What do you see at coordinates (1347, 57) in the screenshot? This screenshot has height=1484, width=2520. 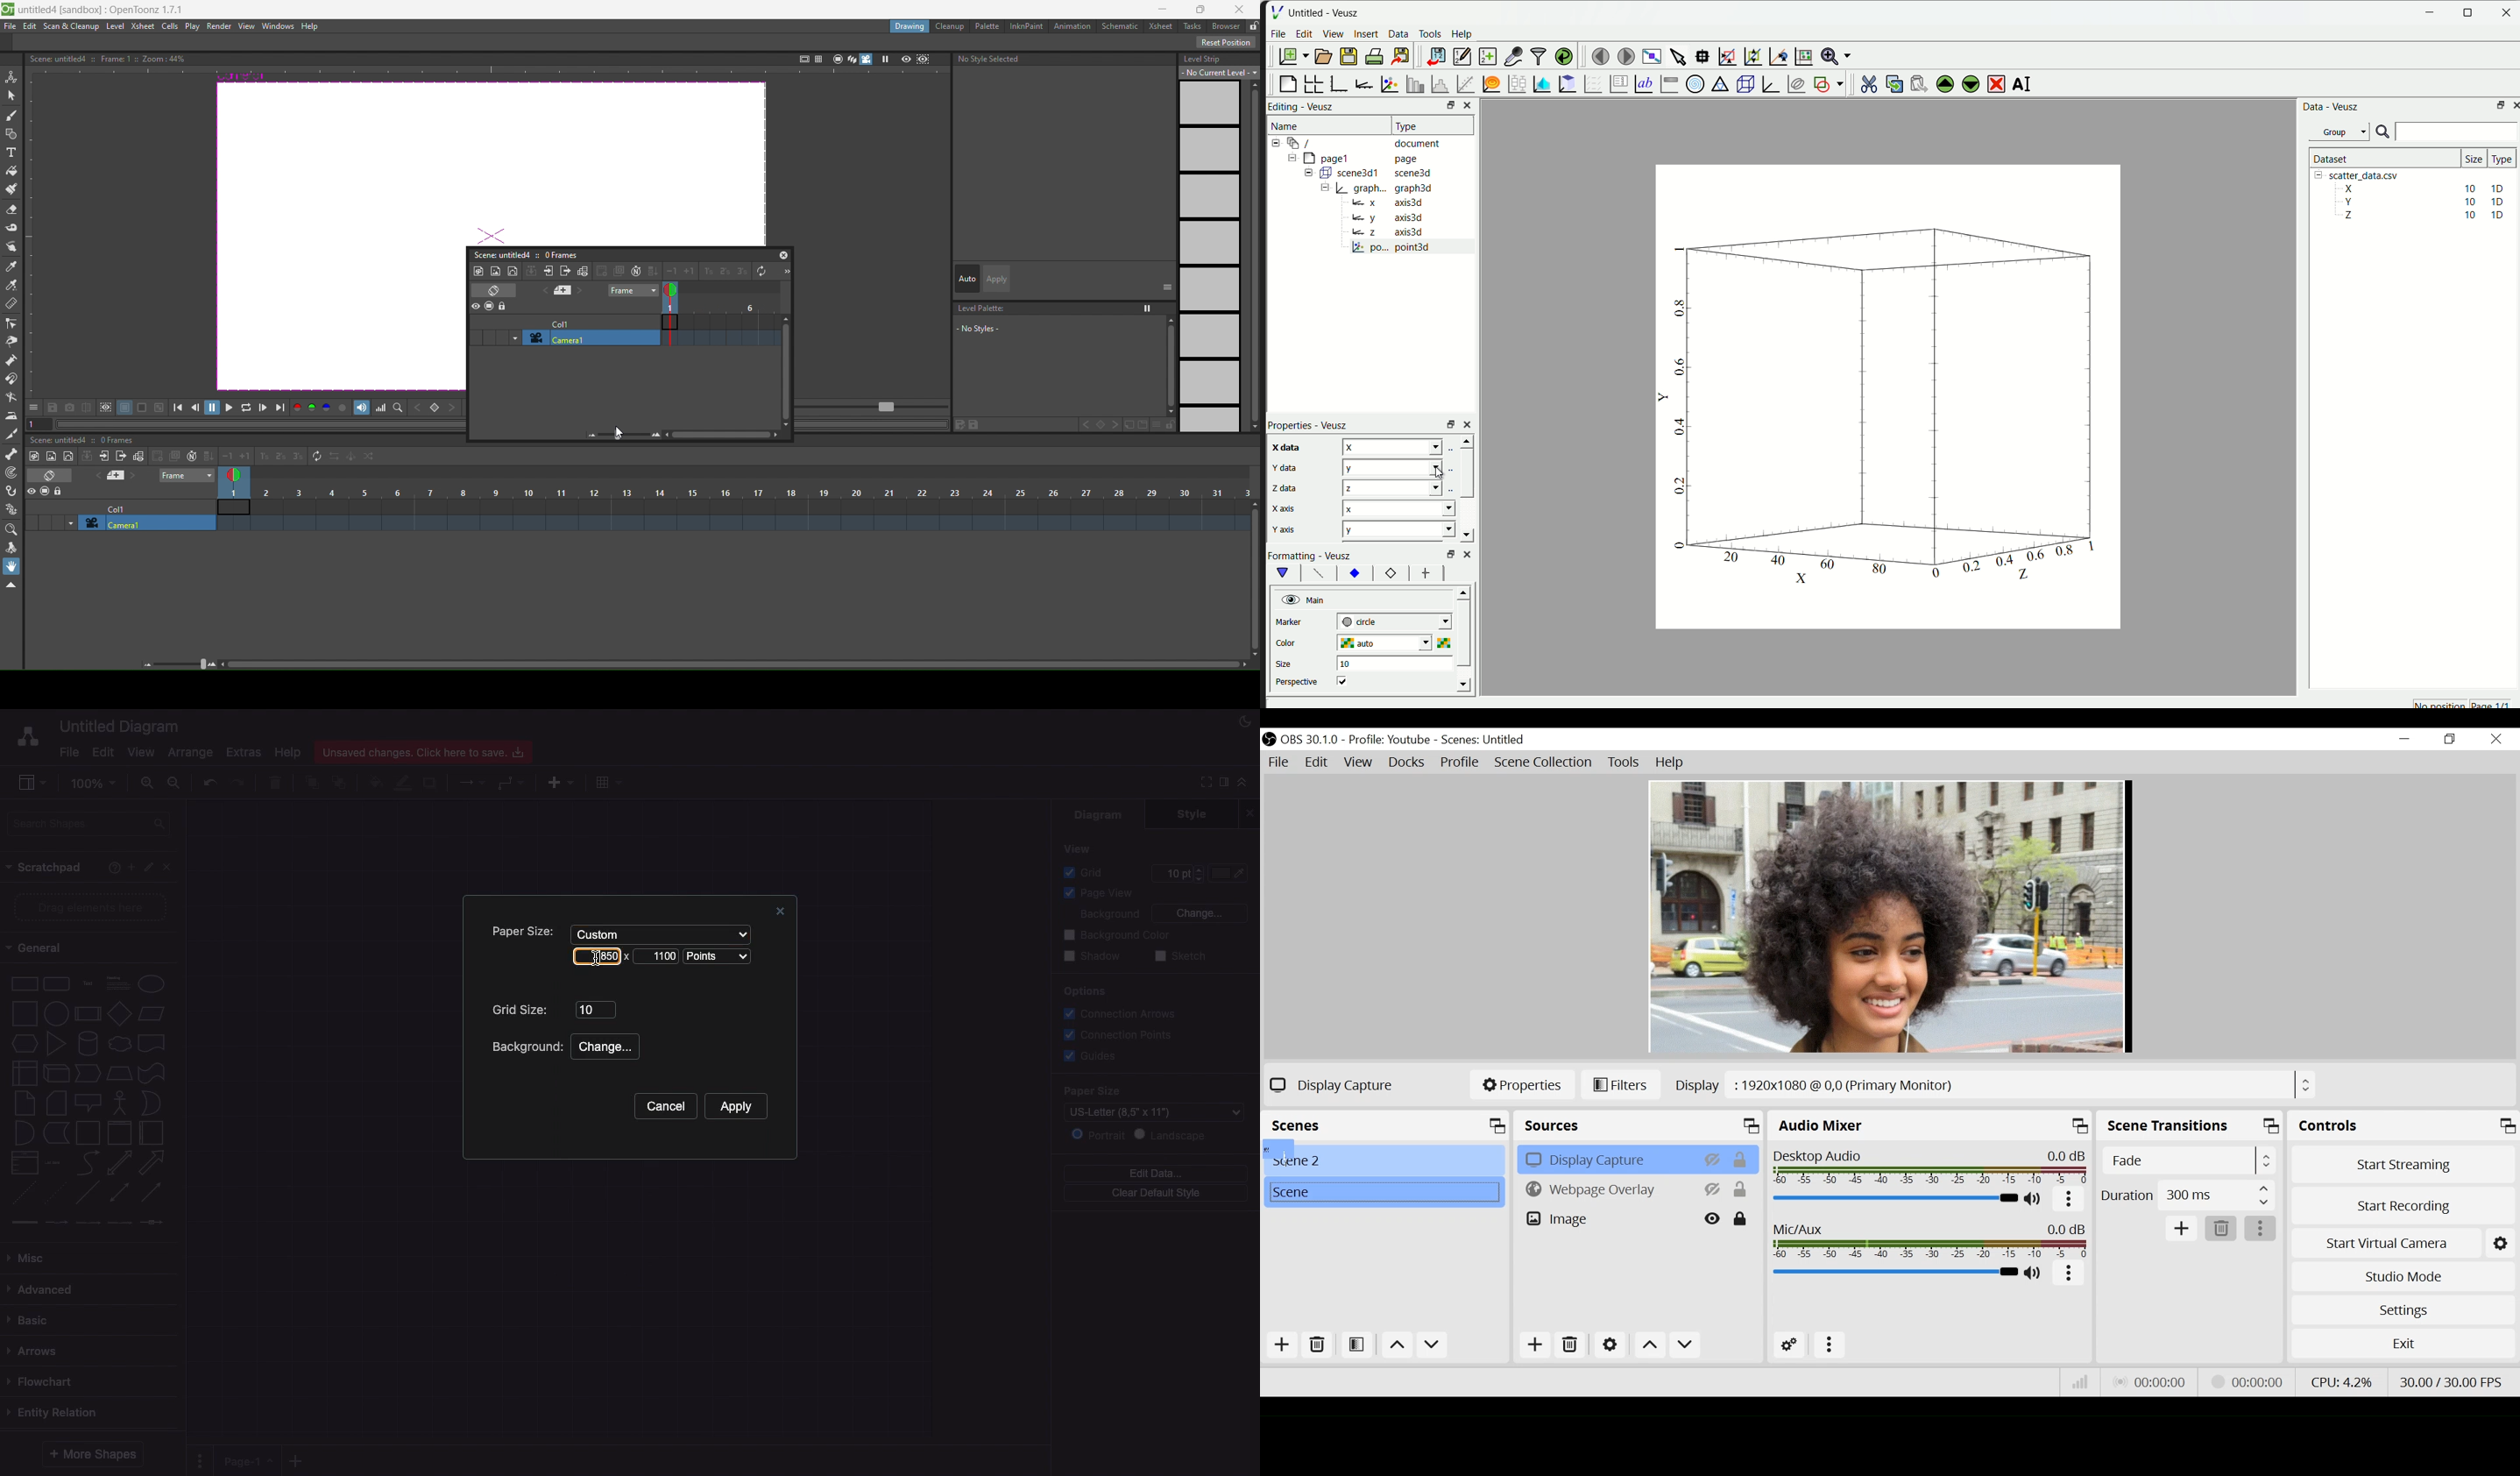 I see `save a document` at bounding box center [1347, 57].